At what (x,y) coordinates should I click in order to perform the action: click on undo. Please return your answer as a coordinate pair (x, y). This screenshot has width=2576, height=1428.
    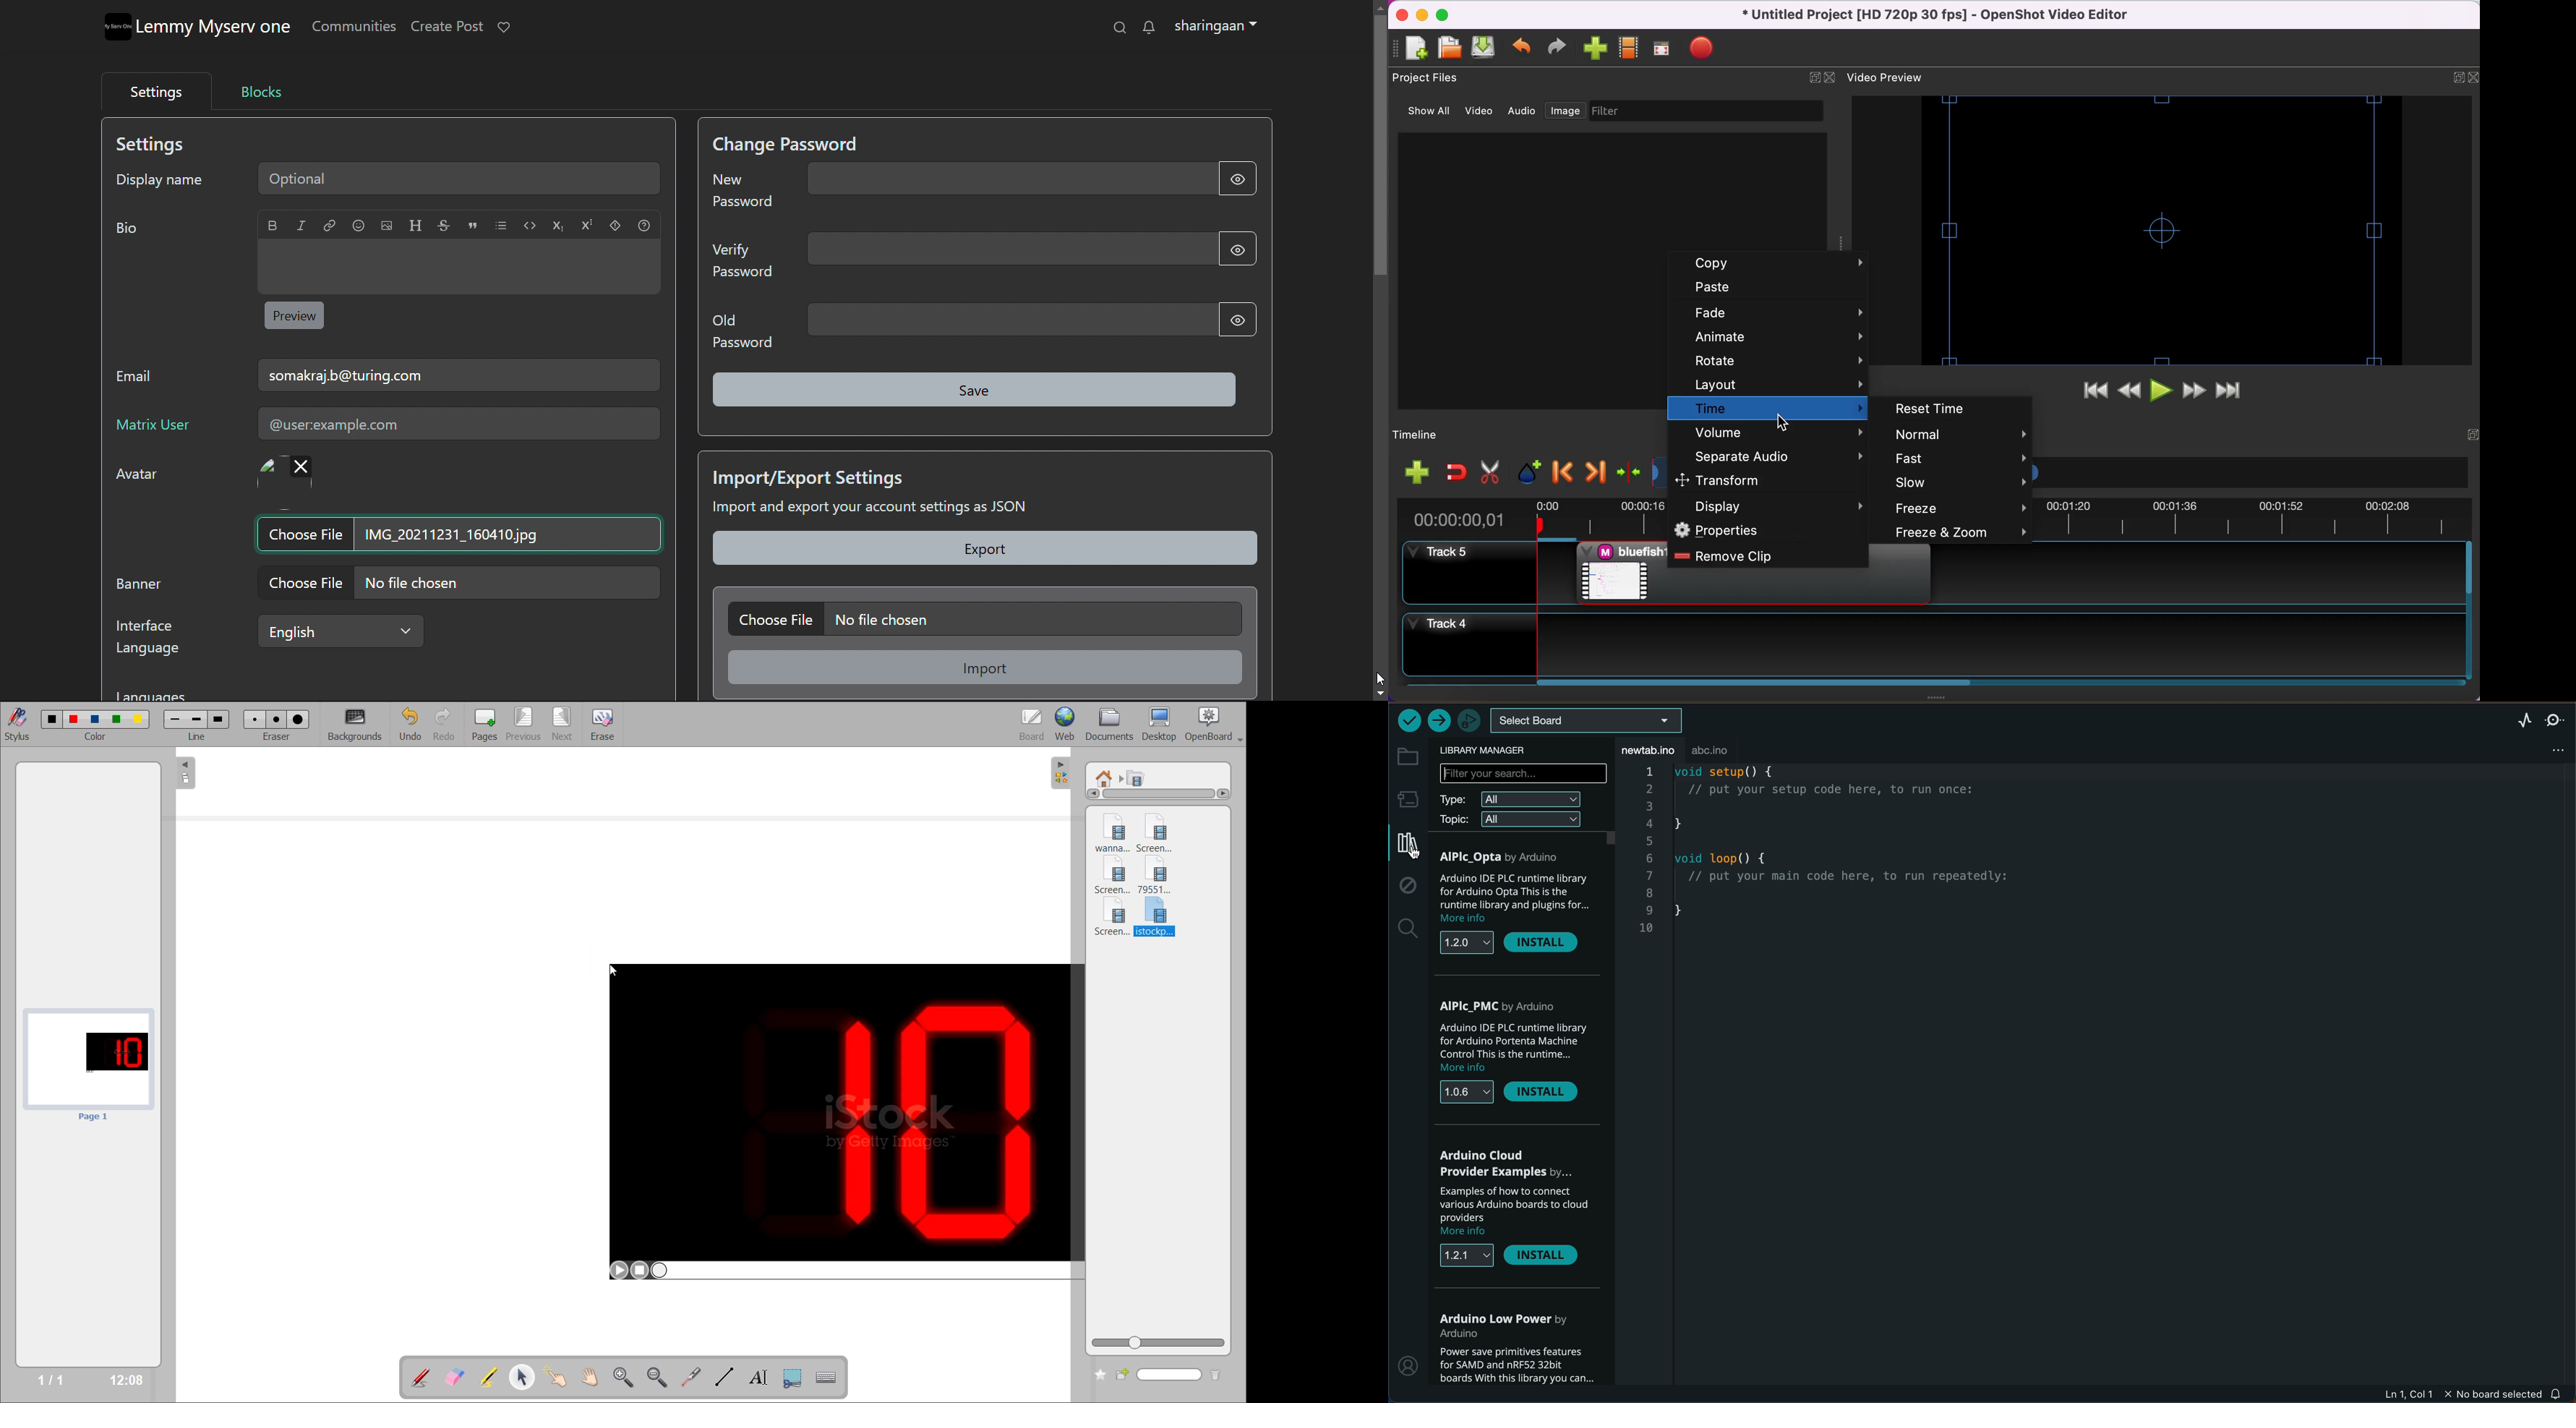
    Looking at the image, I should click on (1525, 49).